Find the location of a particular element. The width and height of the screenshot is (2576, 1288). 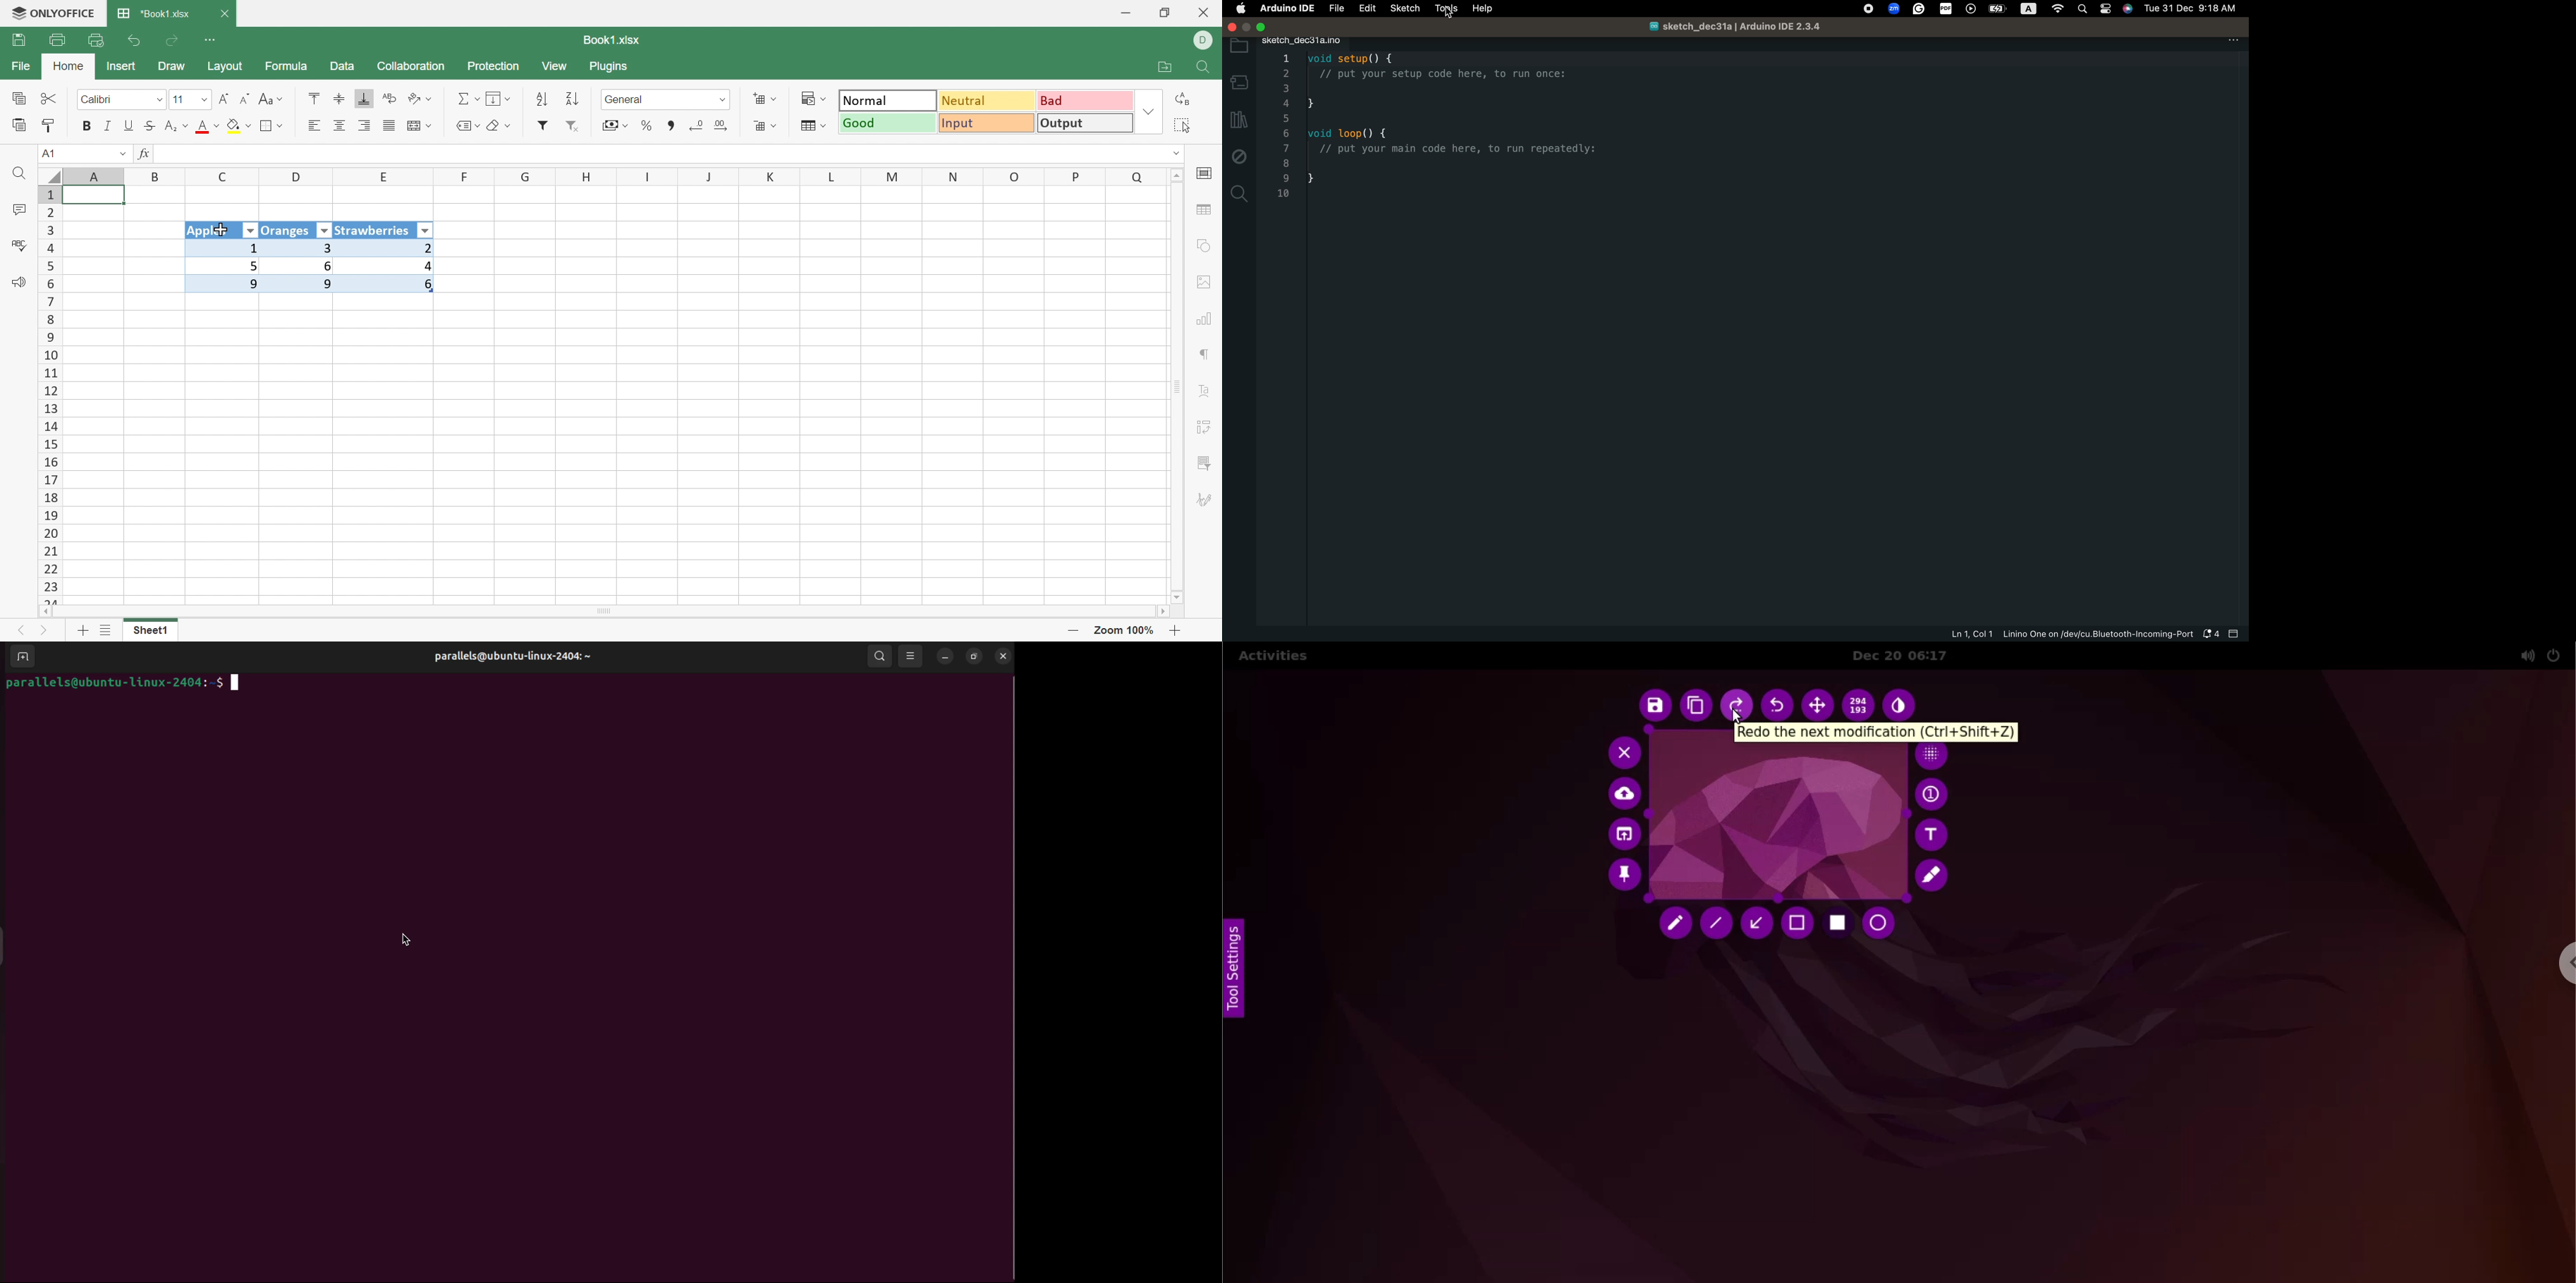

edit is located at coordinates (1363, 10).